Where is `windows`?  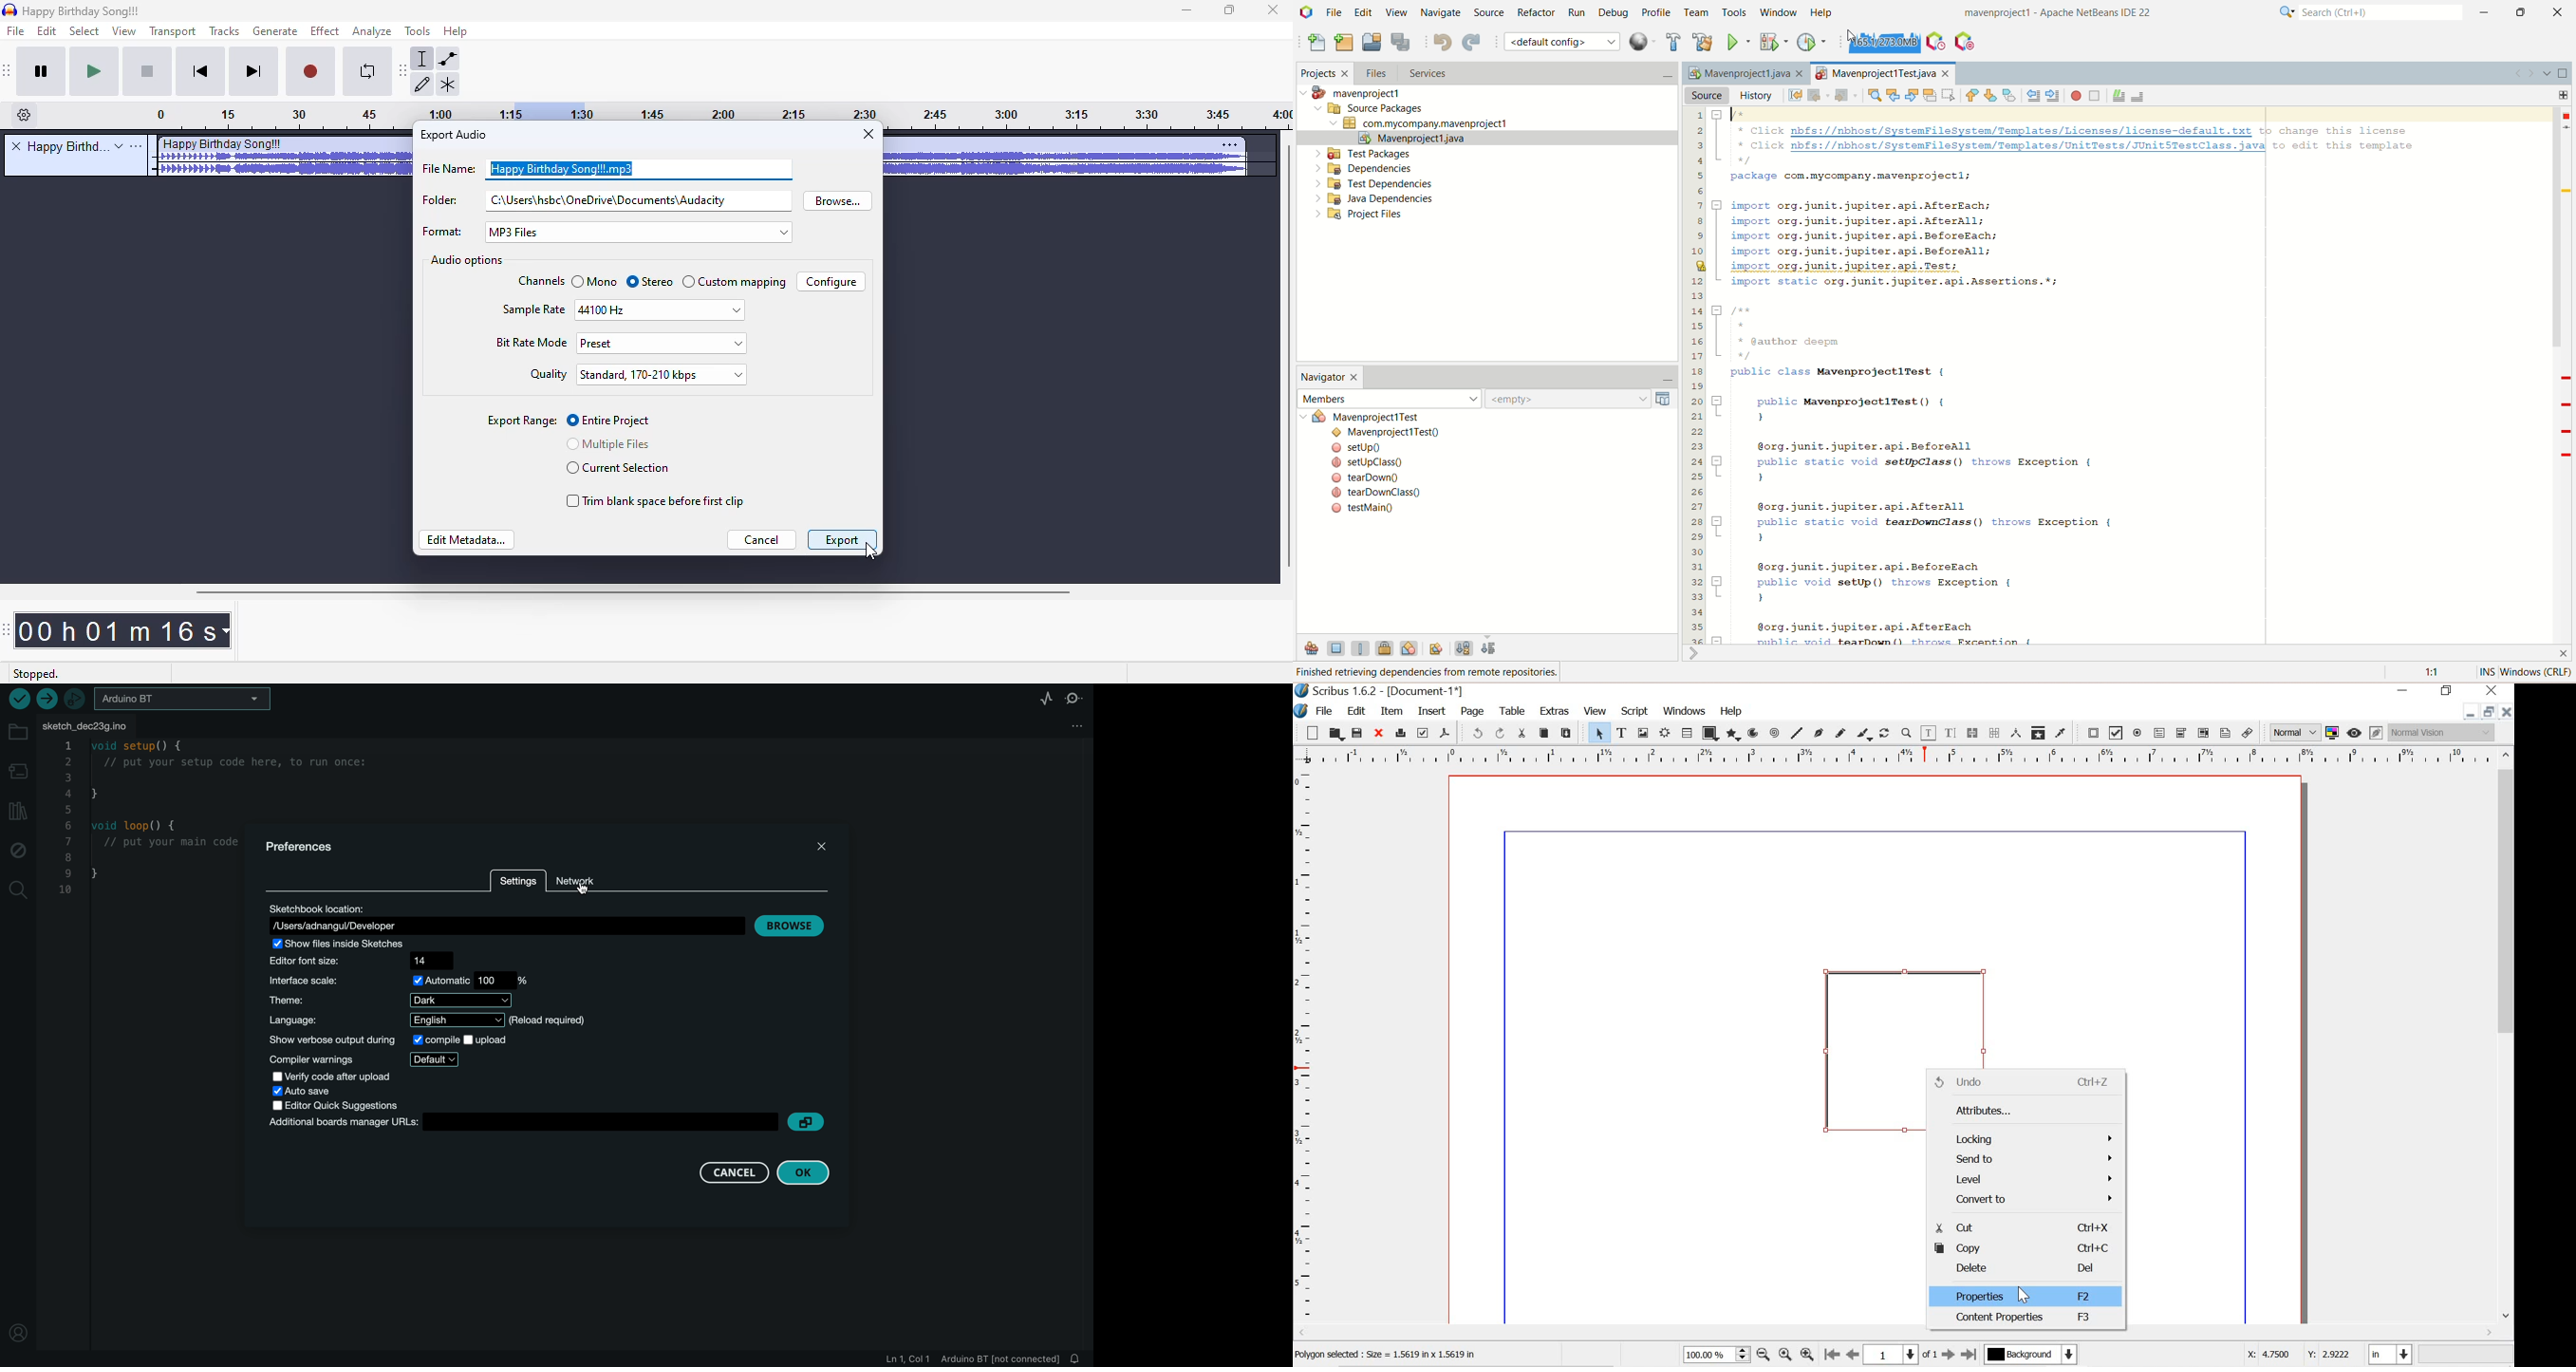 windows is located at coordinates (1685, 712).